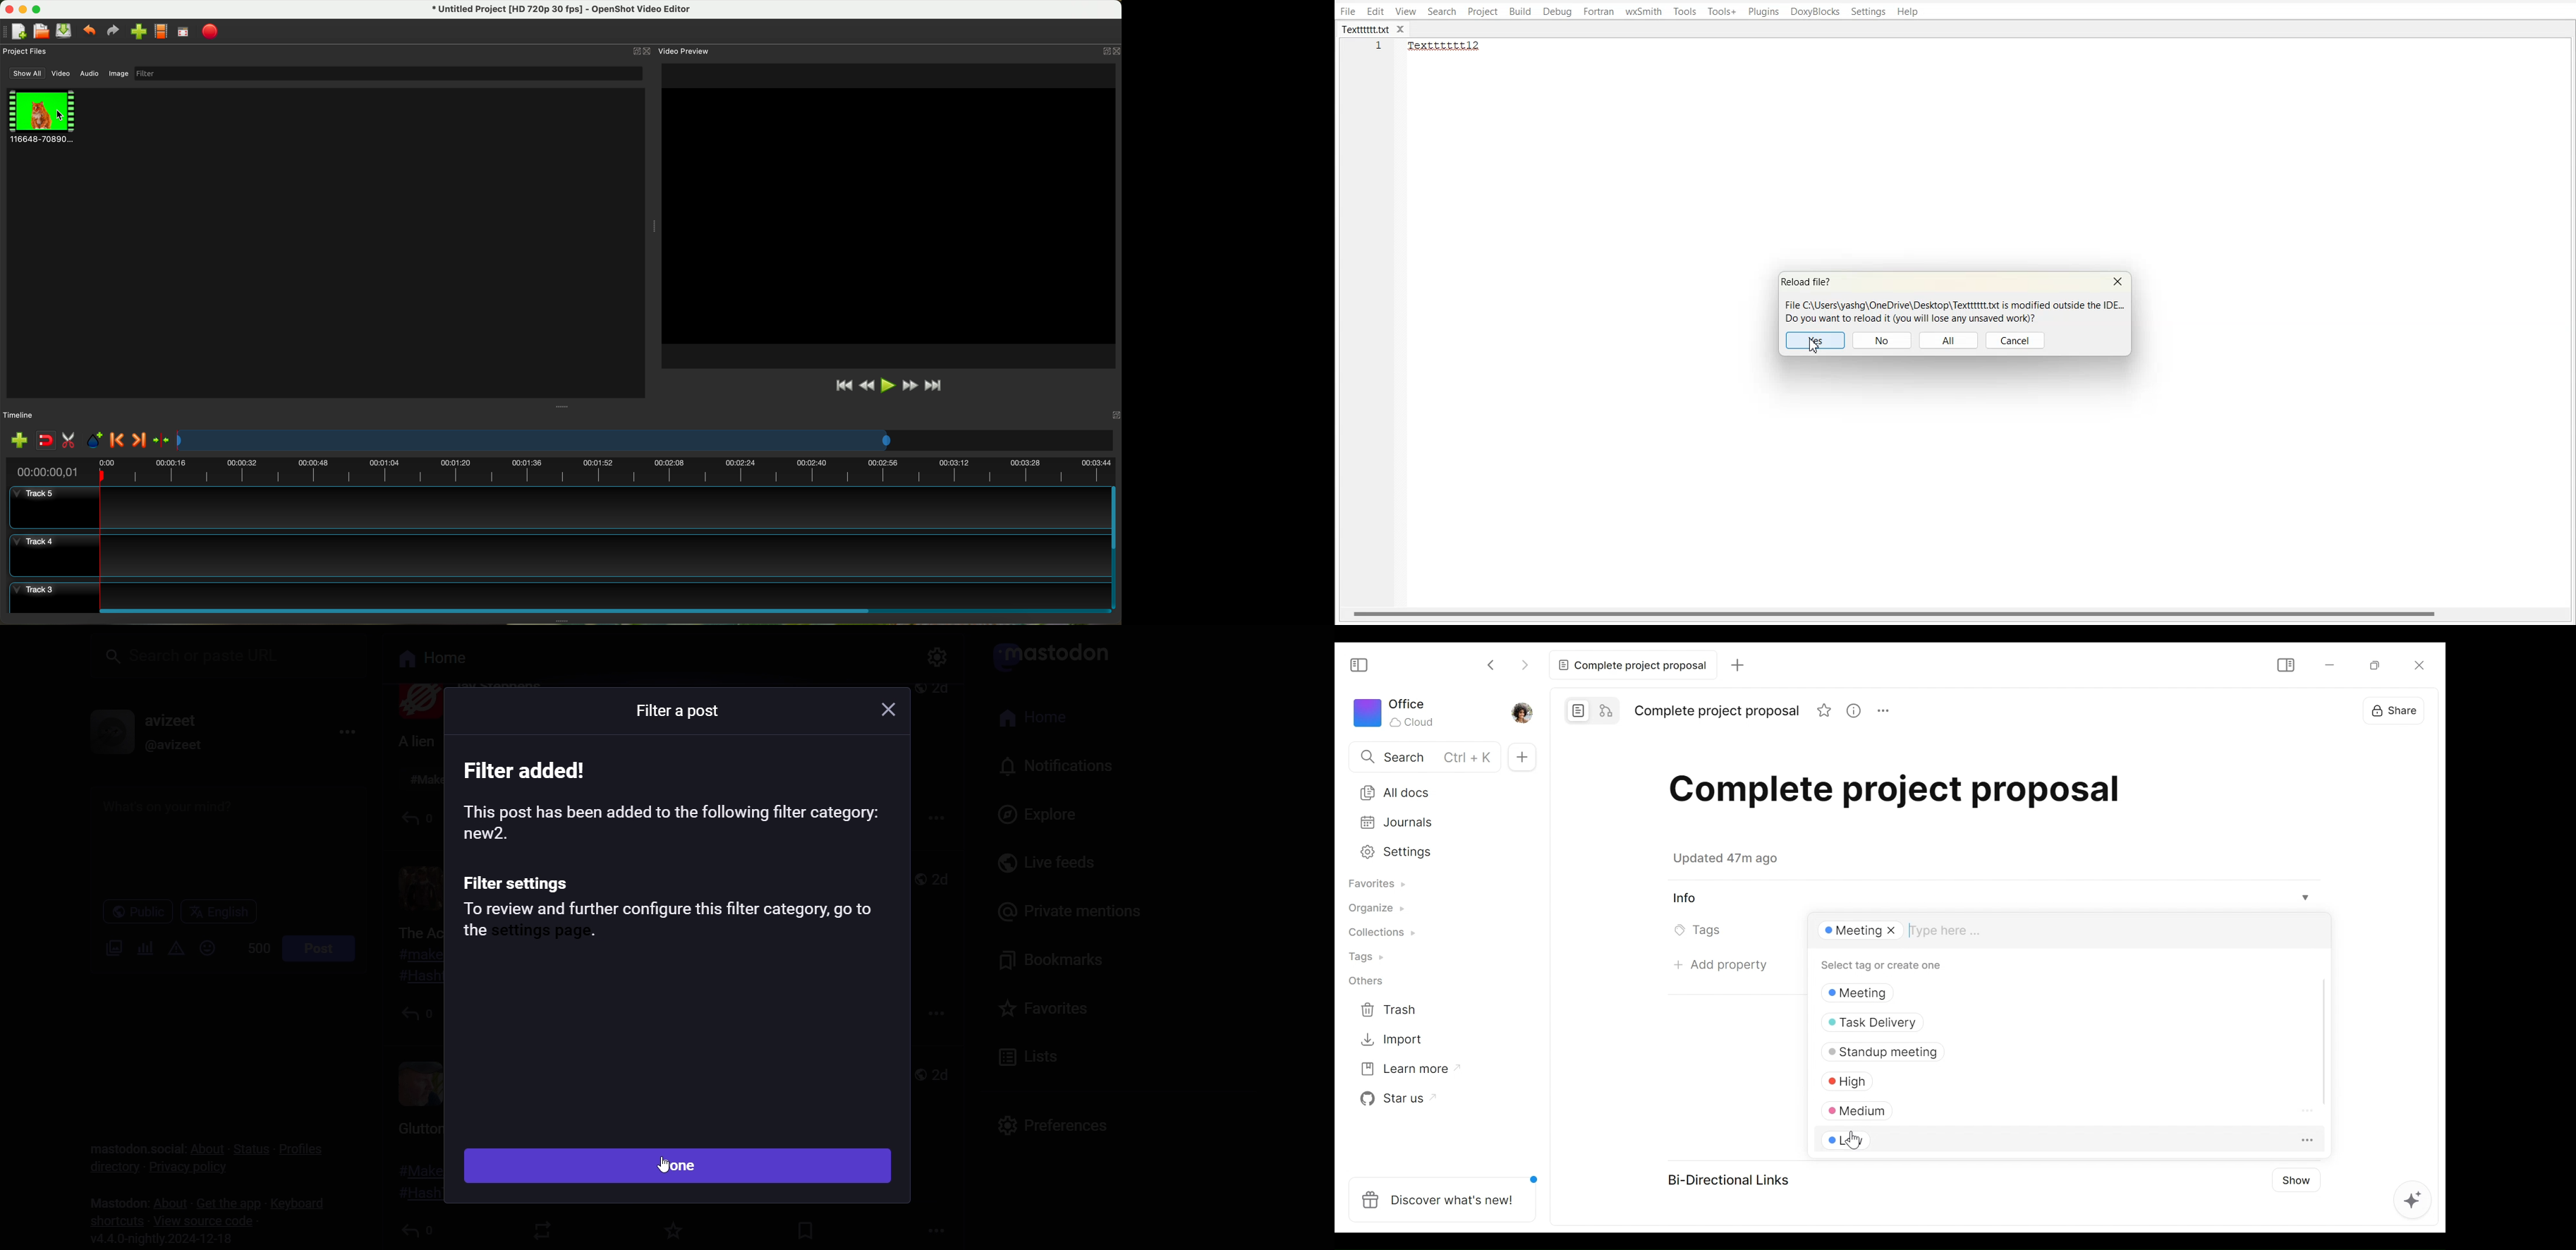 Image resolution: width=2576 pixels, height=1260 pixels. I want to click on Build, so click(1520, 12).